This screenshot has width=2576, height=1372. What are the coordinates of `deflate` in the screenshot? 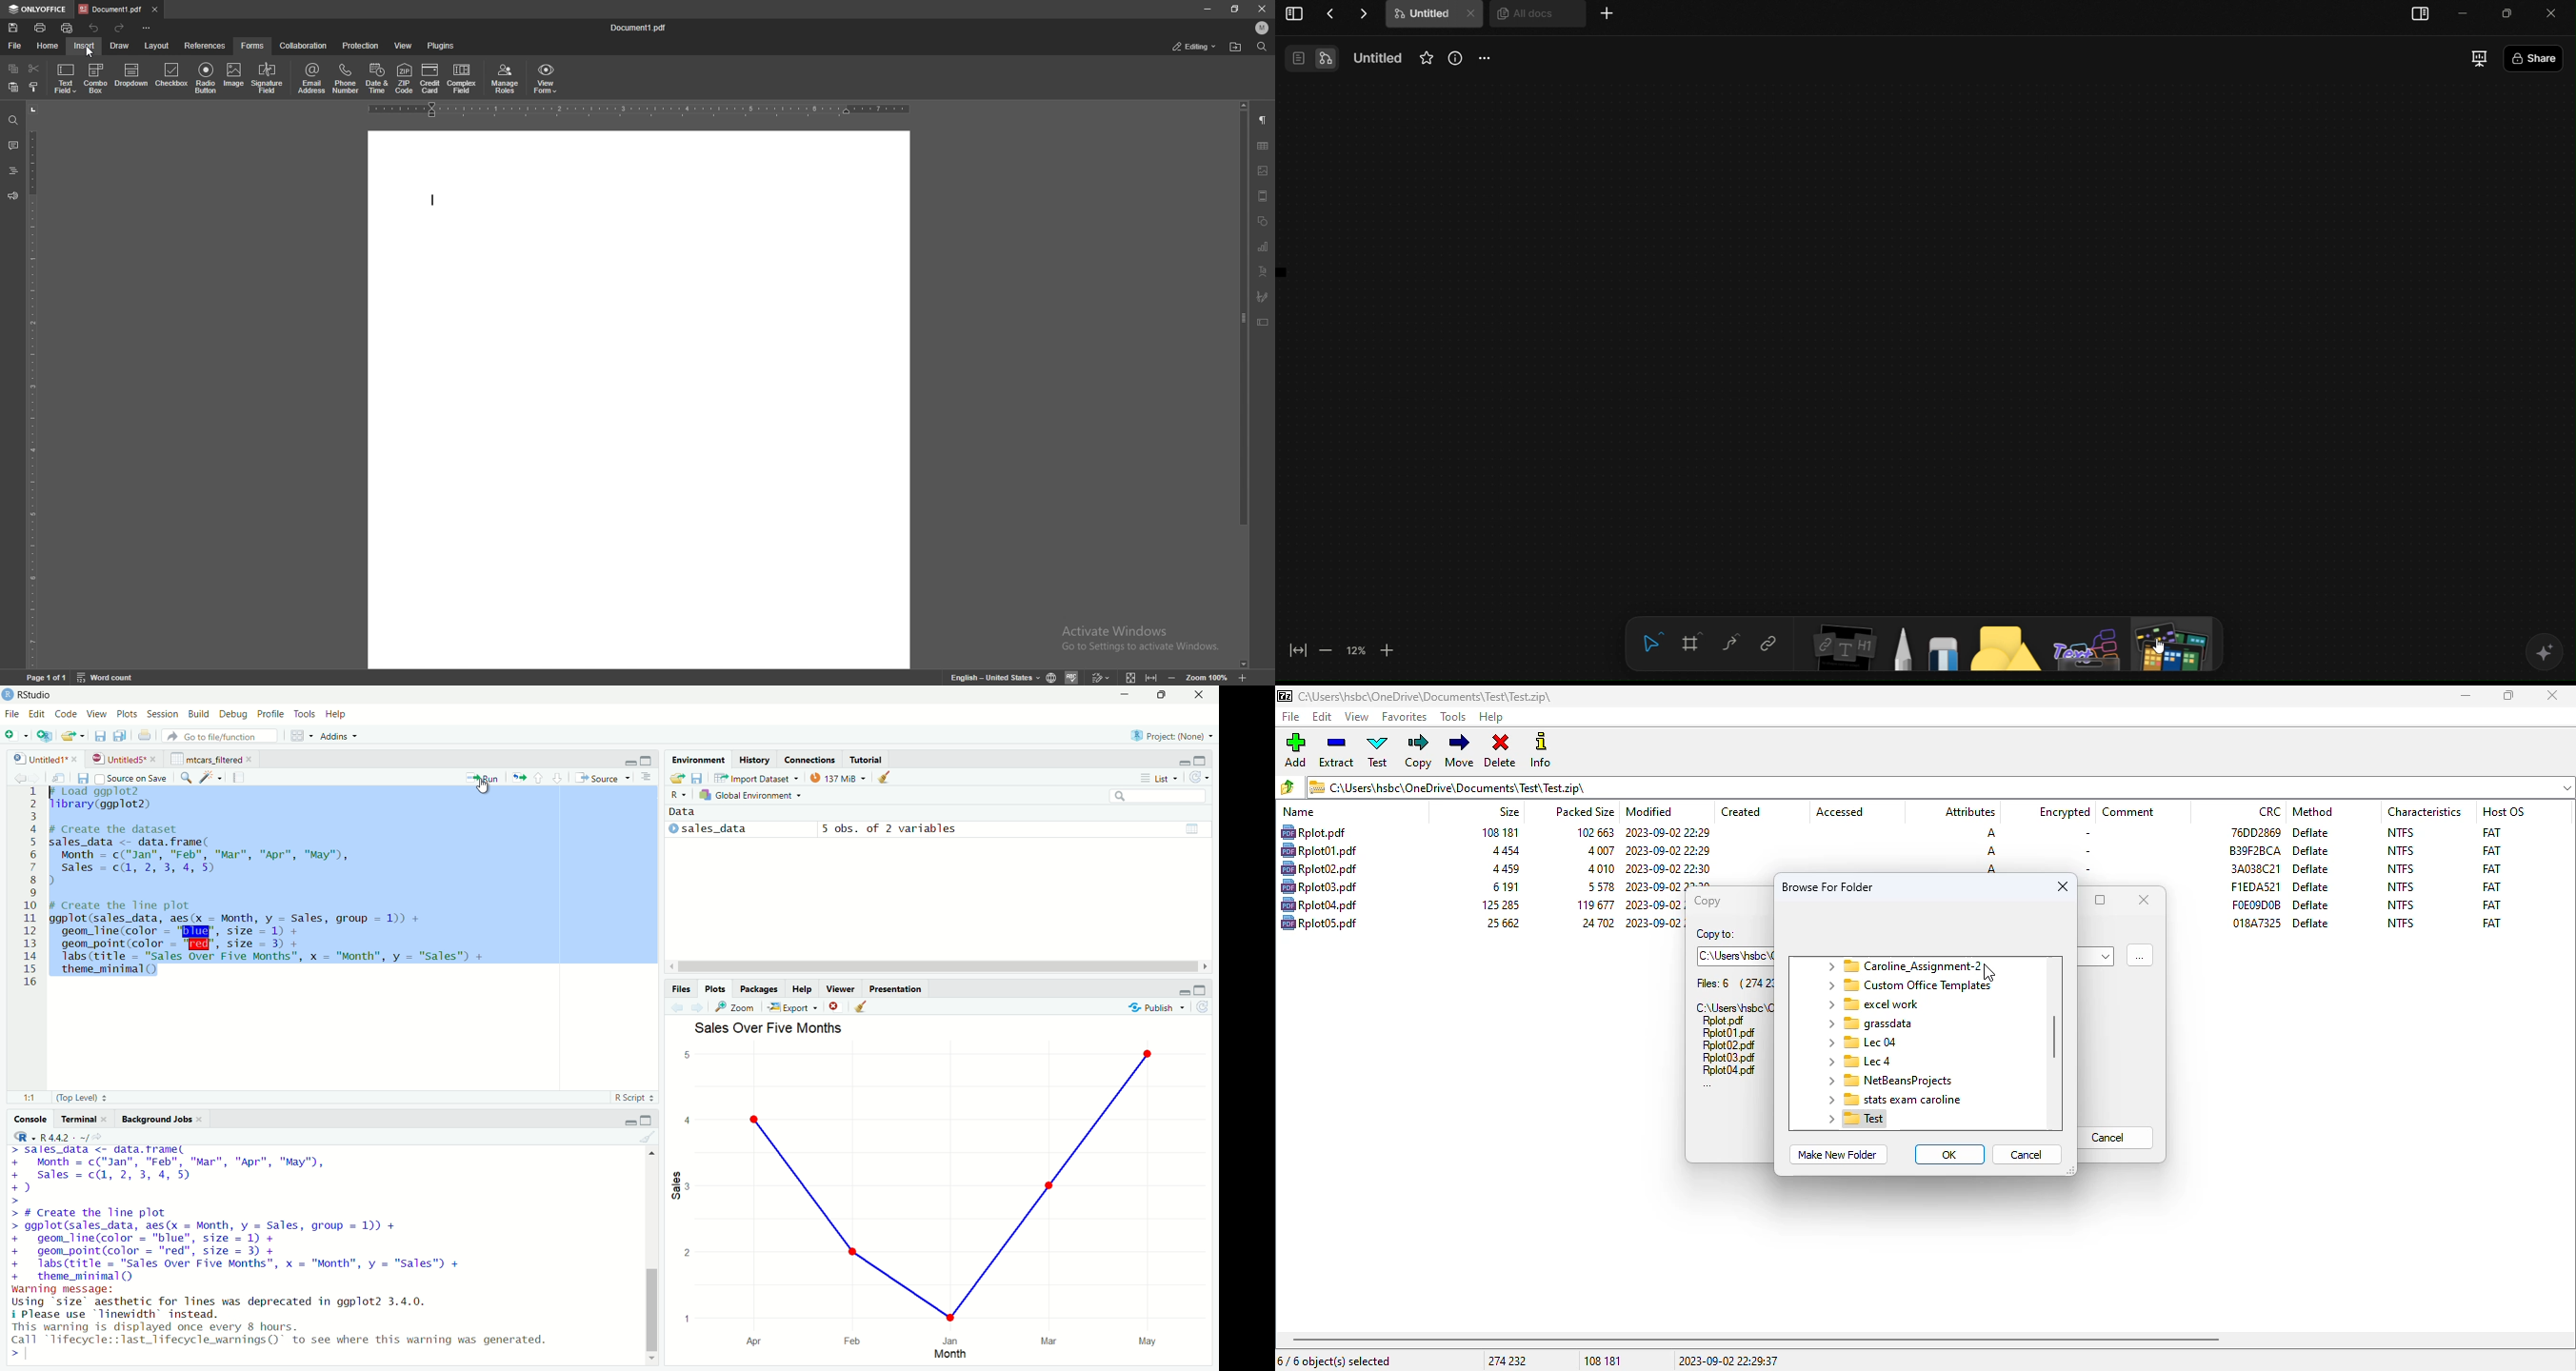 It's located at (2312, 904).